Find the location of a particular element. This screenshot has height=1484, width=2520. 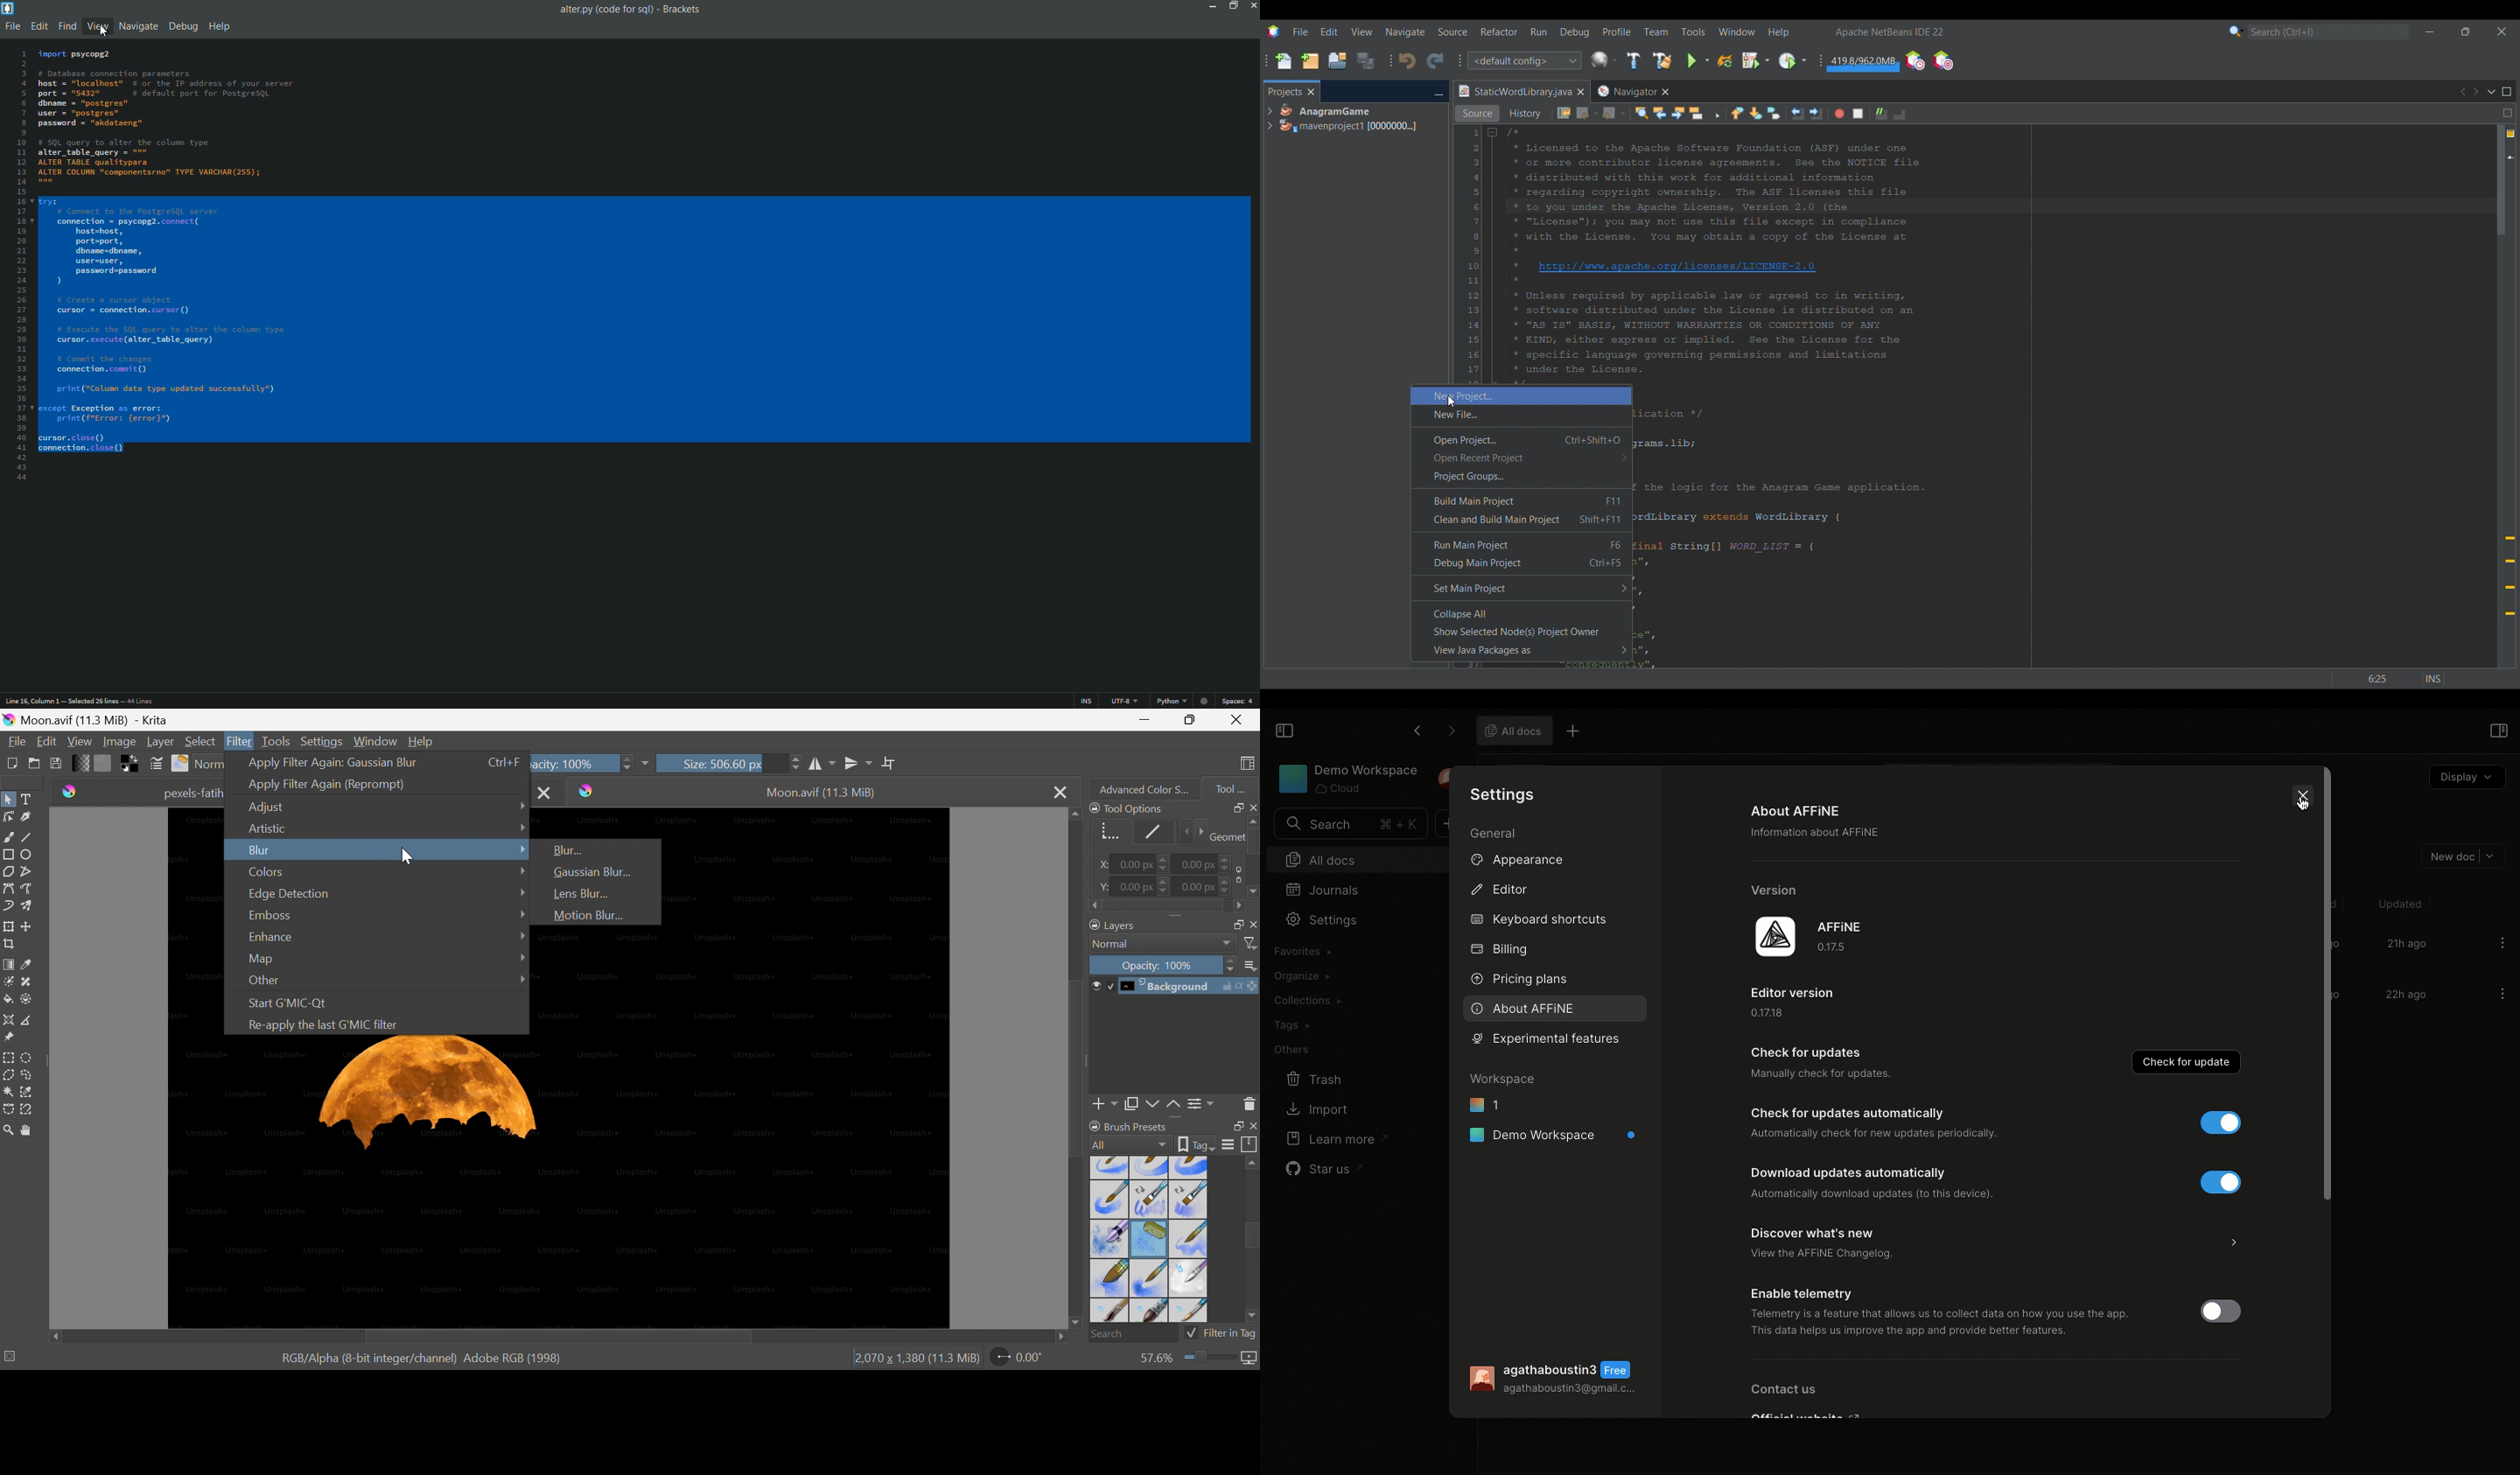

Check for updates is located at coordinates (1823, 1066).